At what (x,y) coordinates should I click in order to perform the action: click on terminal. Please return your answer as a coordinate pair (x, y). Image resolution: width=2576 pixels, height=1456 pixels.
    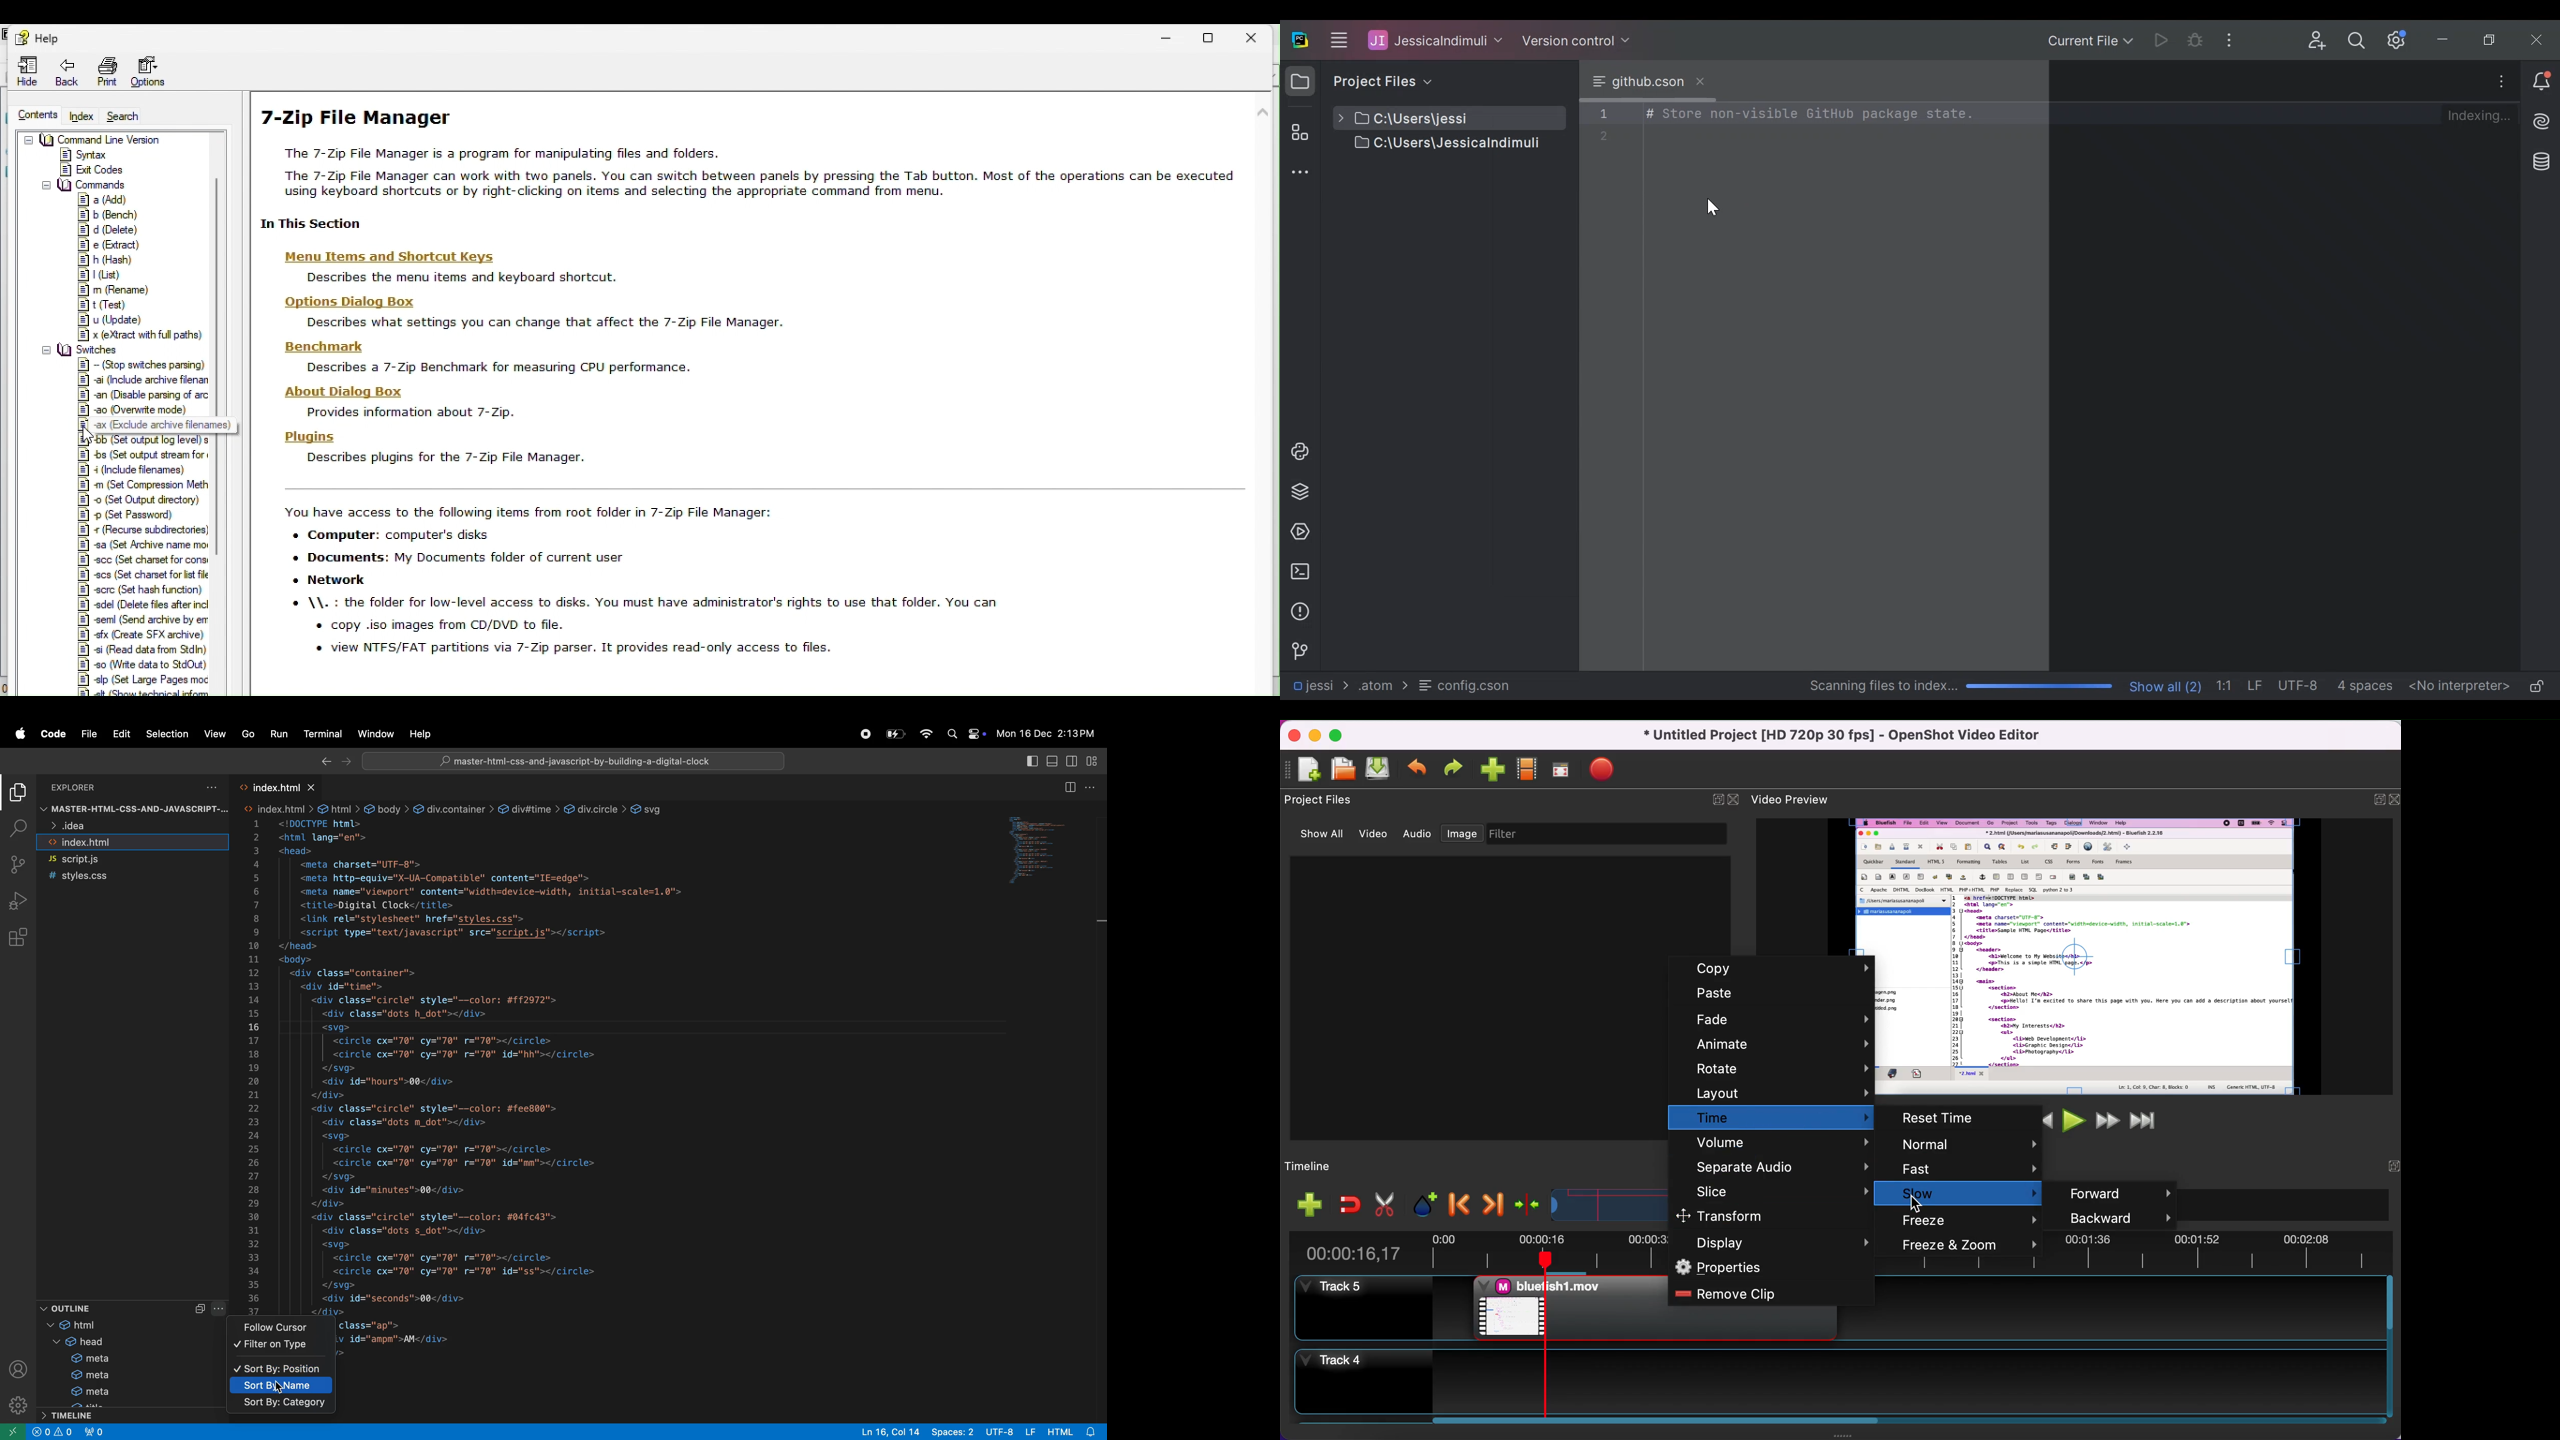
    Looking at the image, I should click on (323, 737).